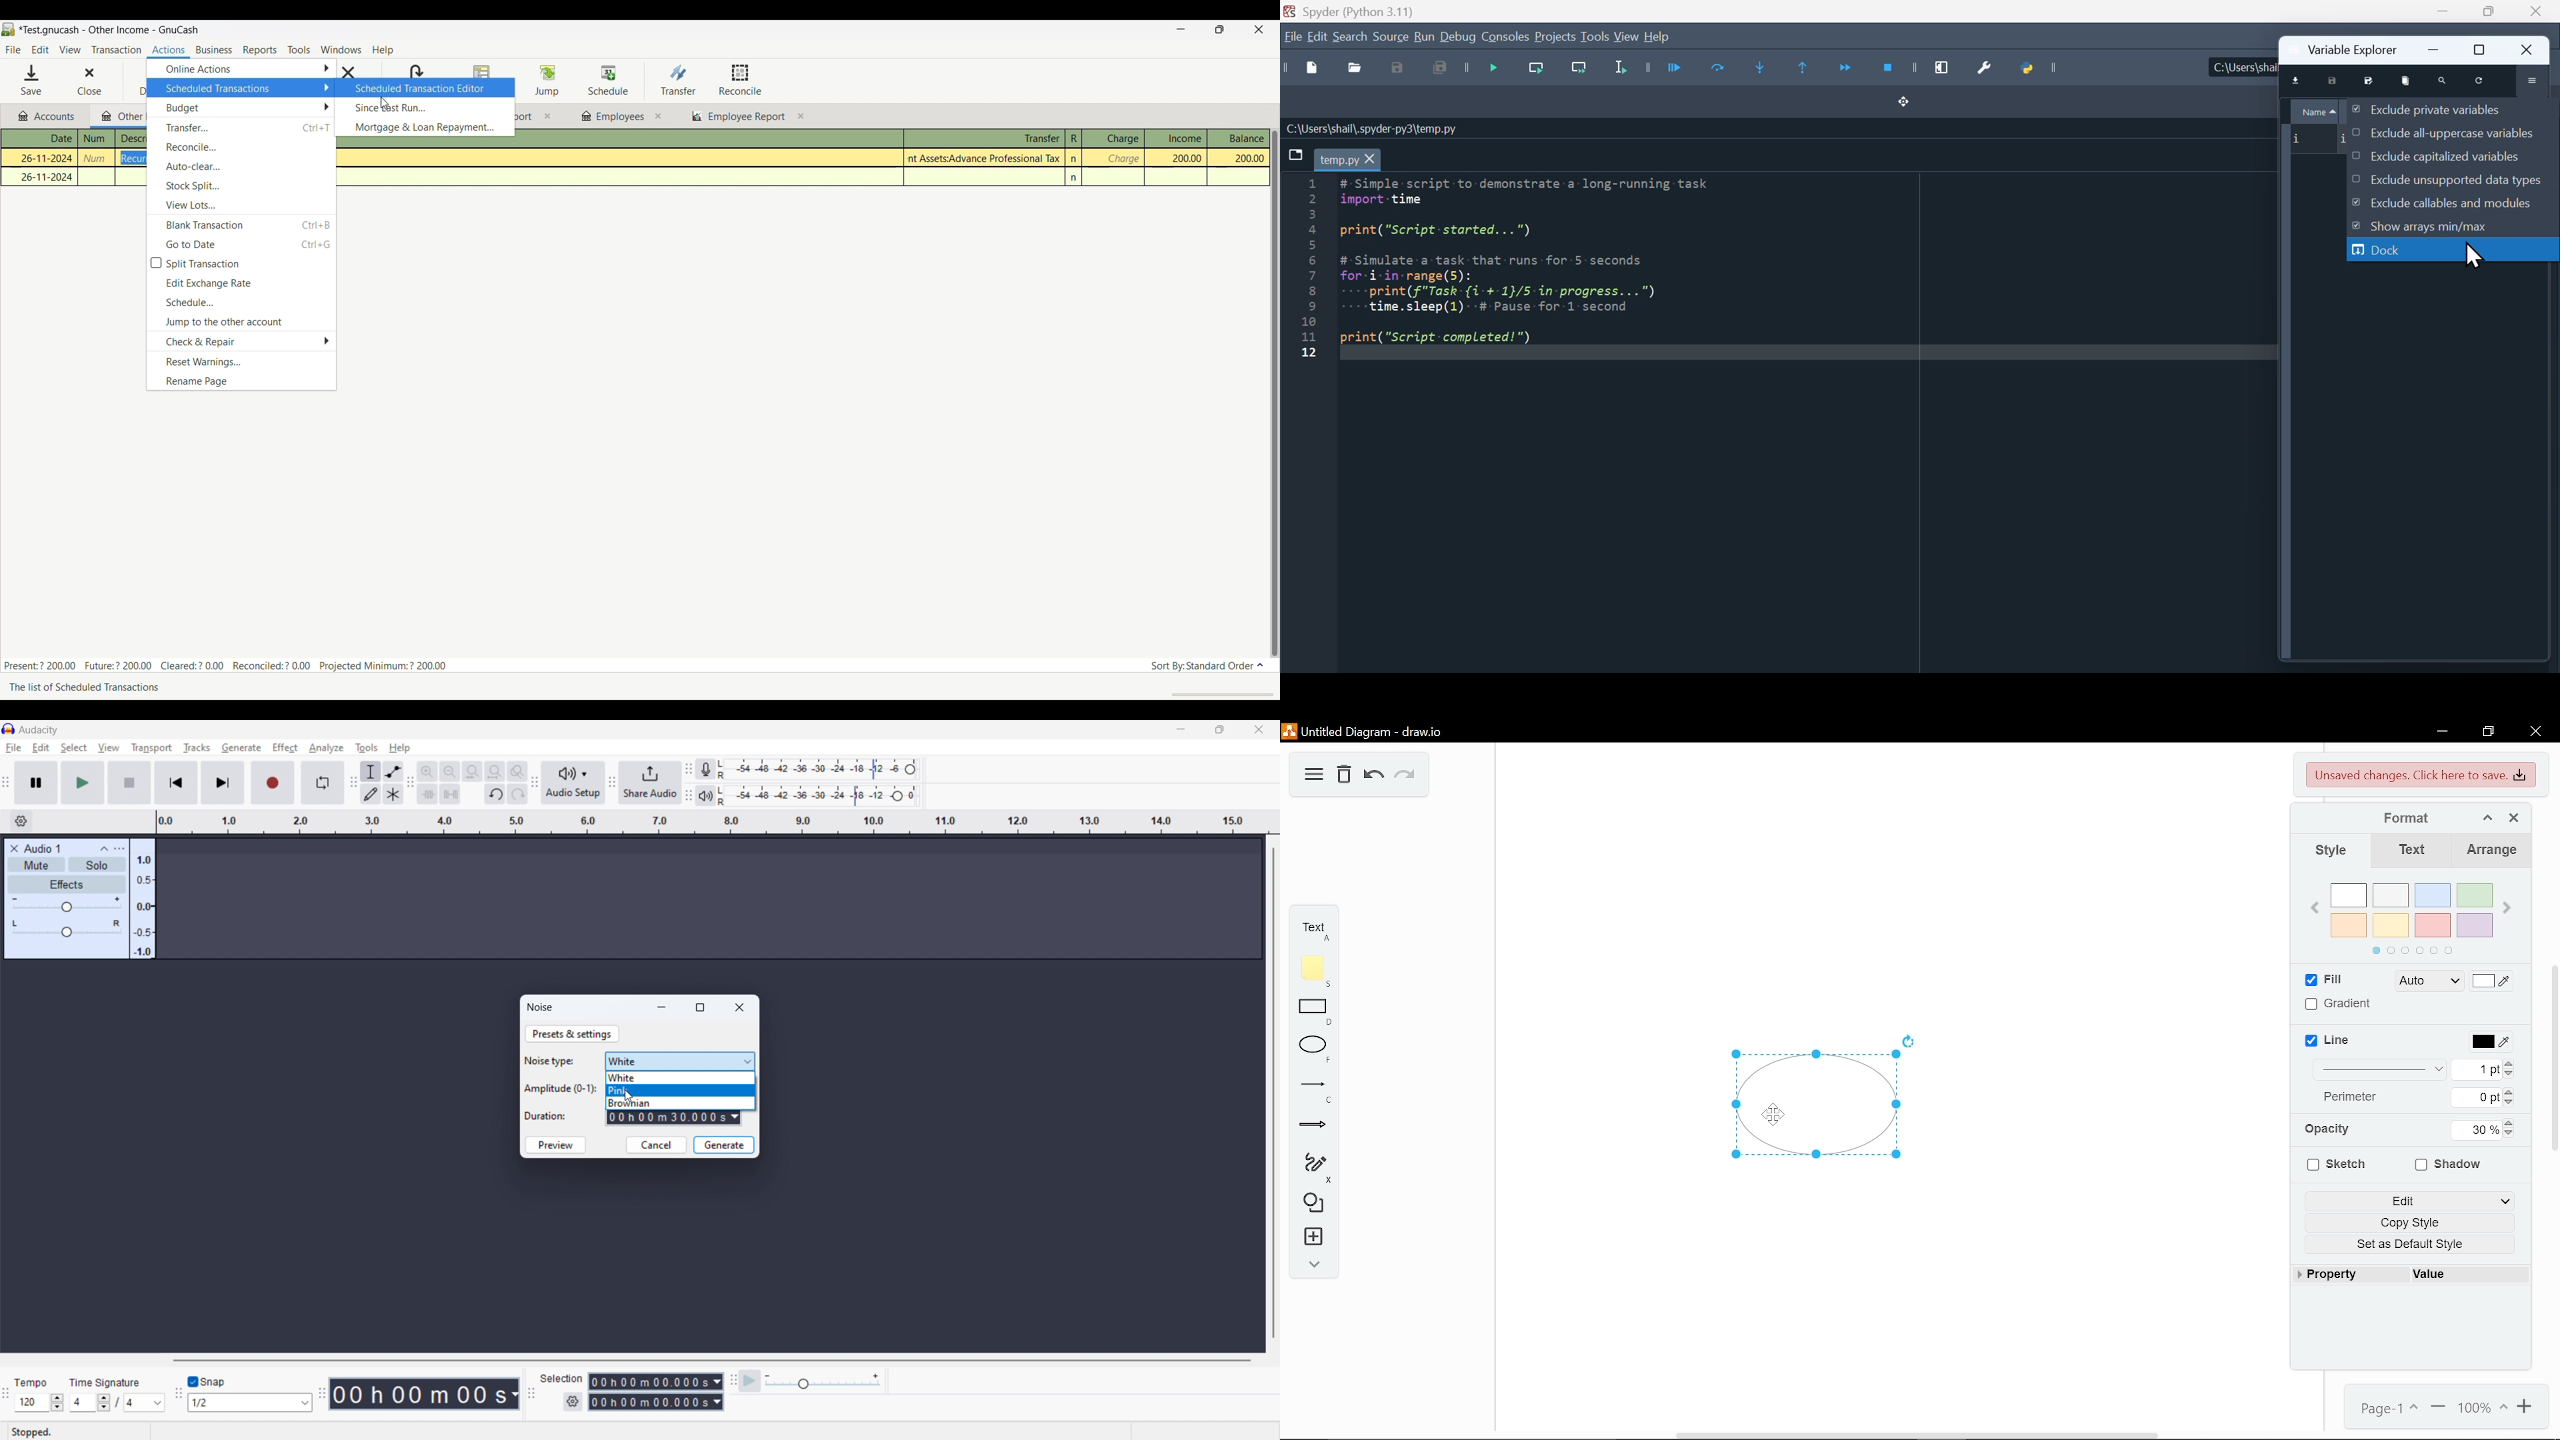 The height and width of the screenshot is (1456, 2576). What do you see at coordinates (2425, 108) in the screenshot?
I see `Exclude private variables` at bounding box center [2425, 108].